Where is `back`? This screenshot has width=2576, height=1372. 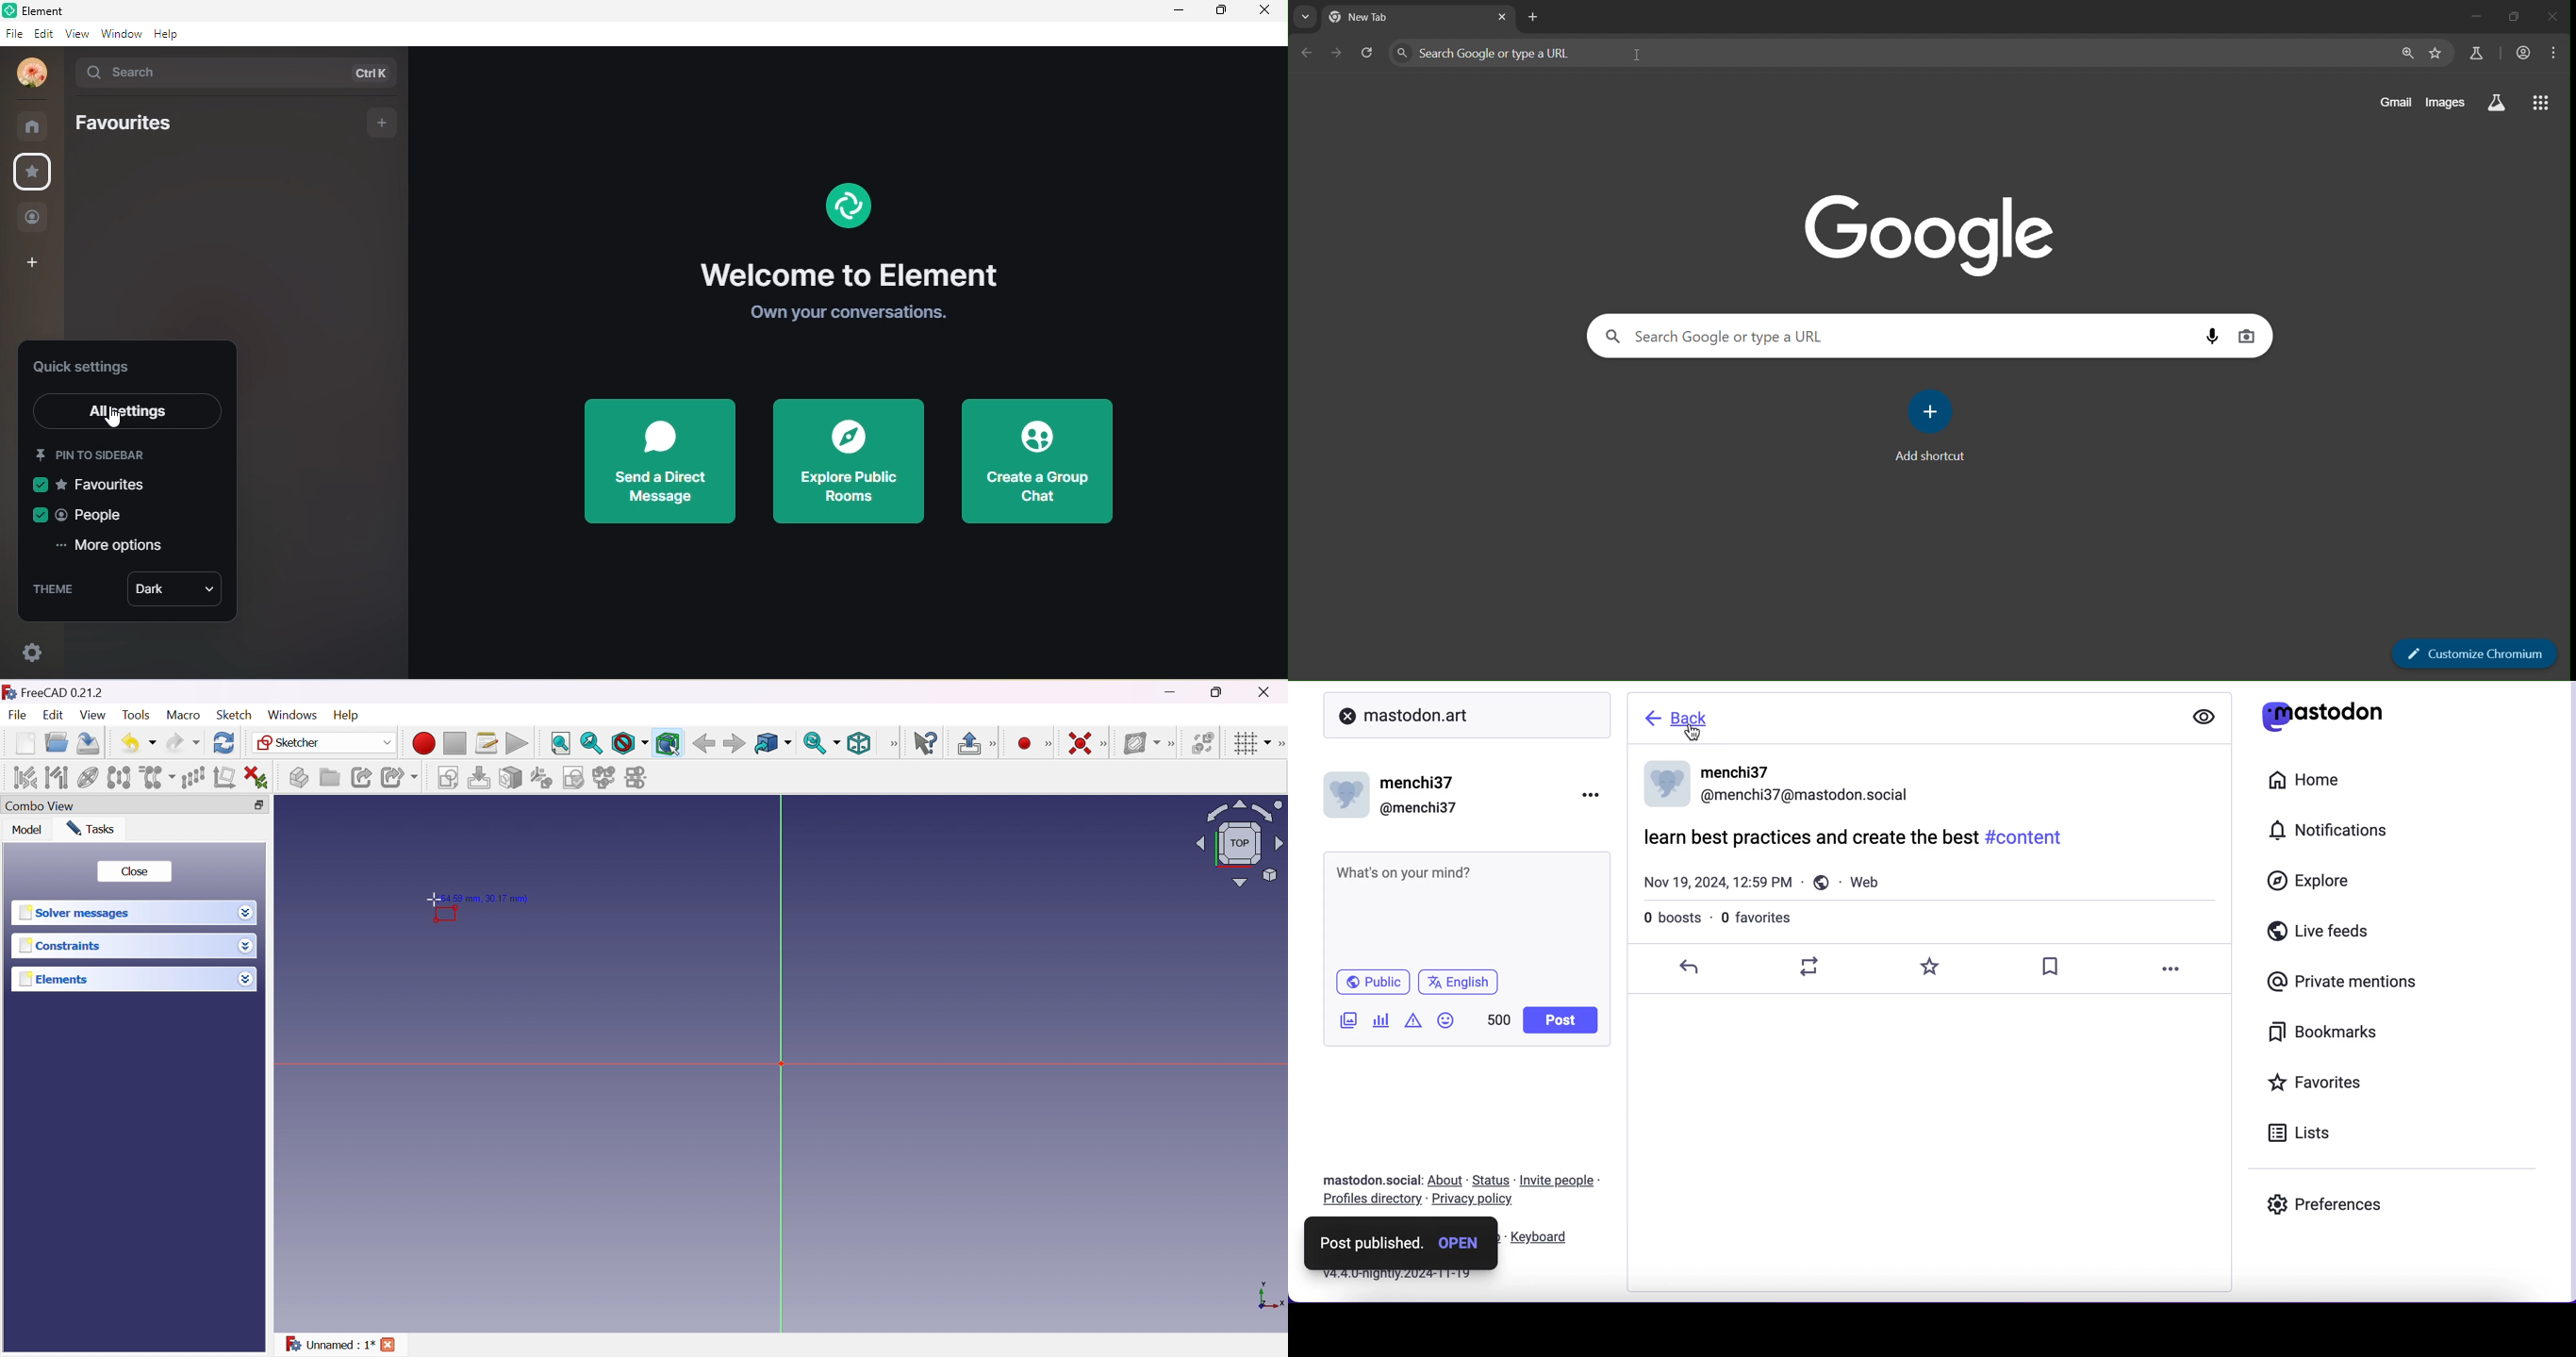
back is located at coordinates (1687, 716).